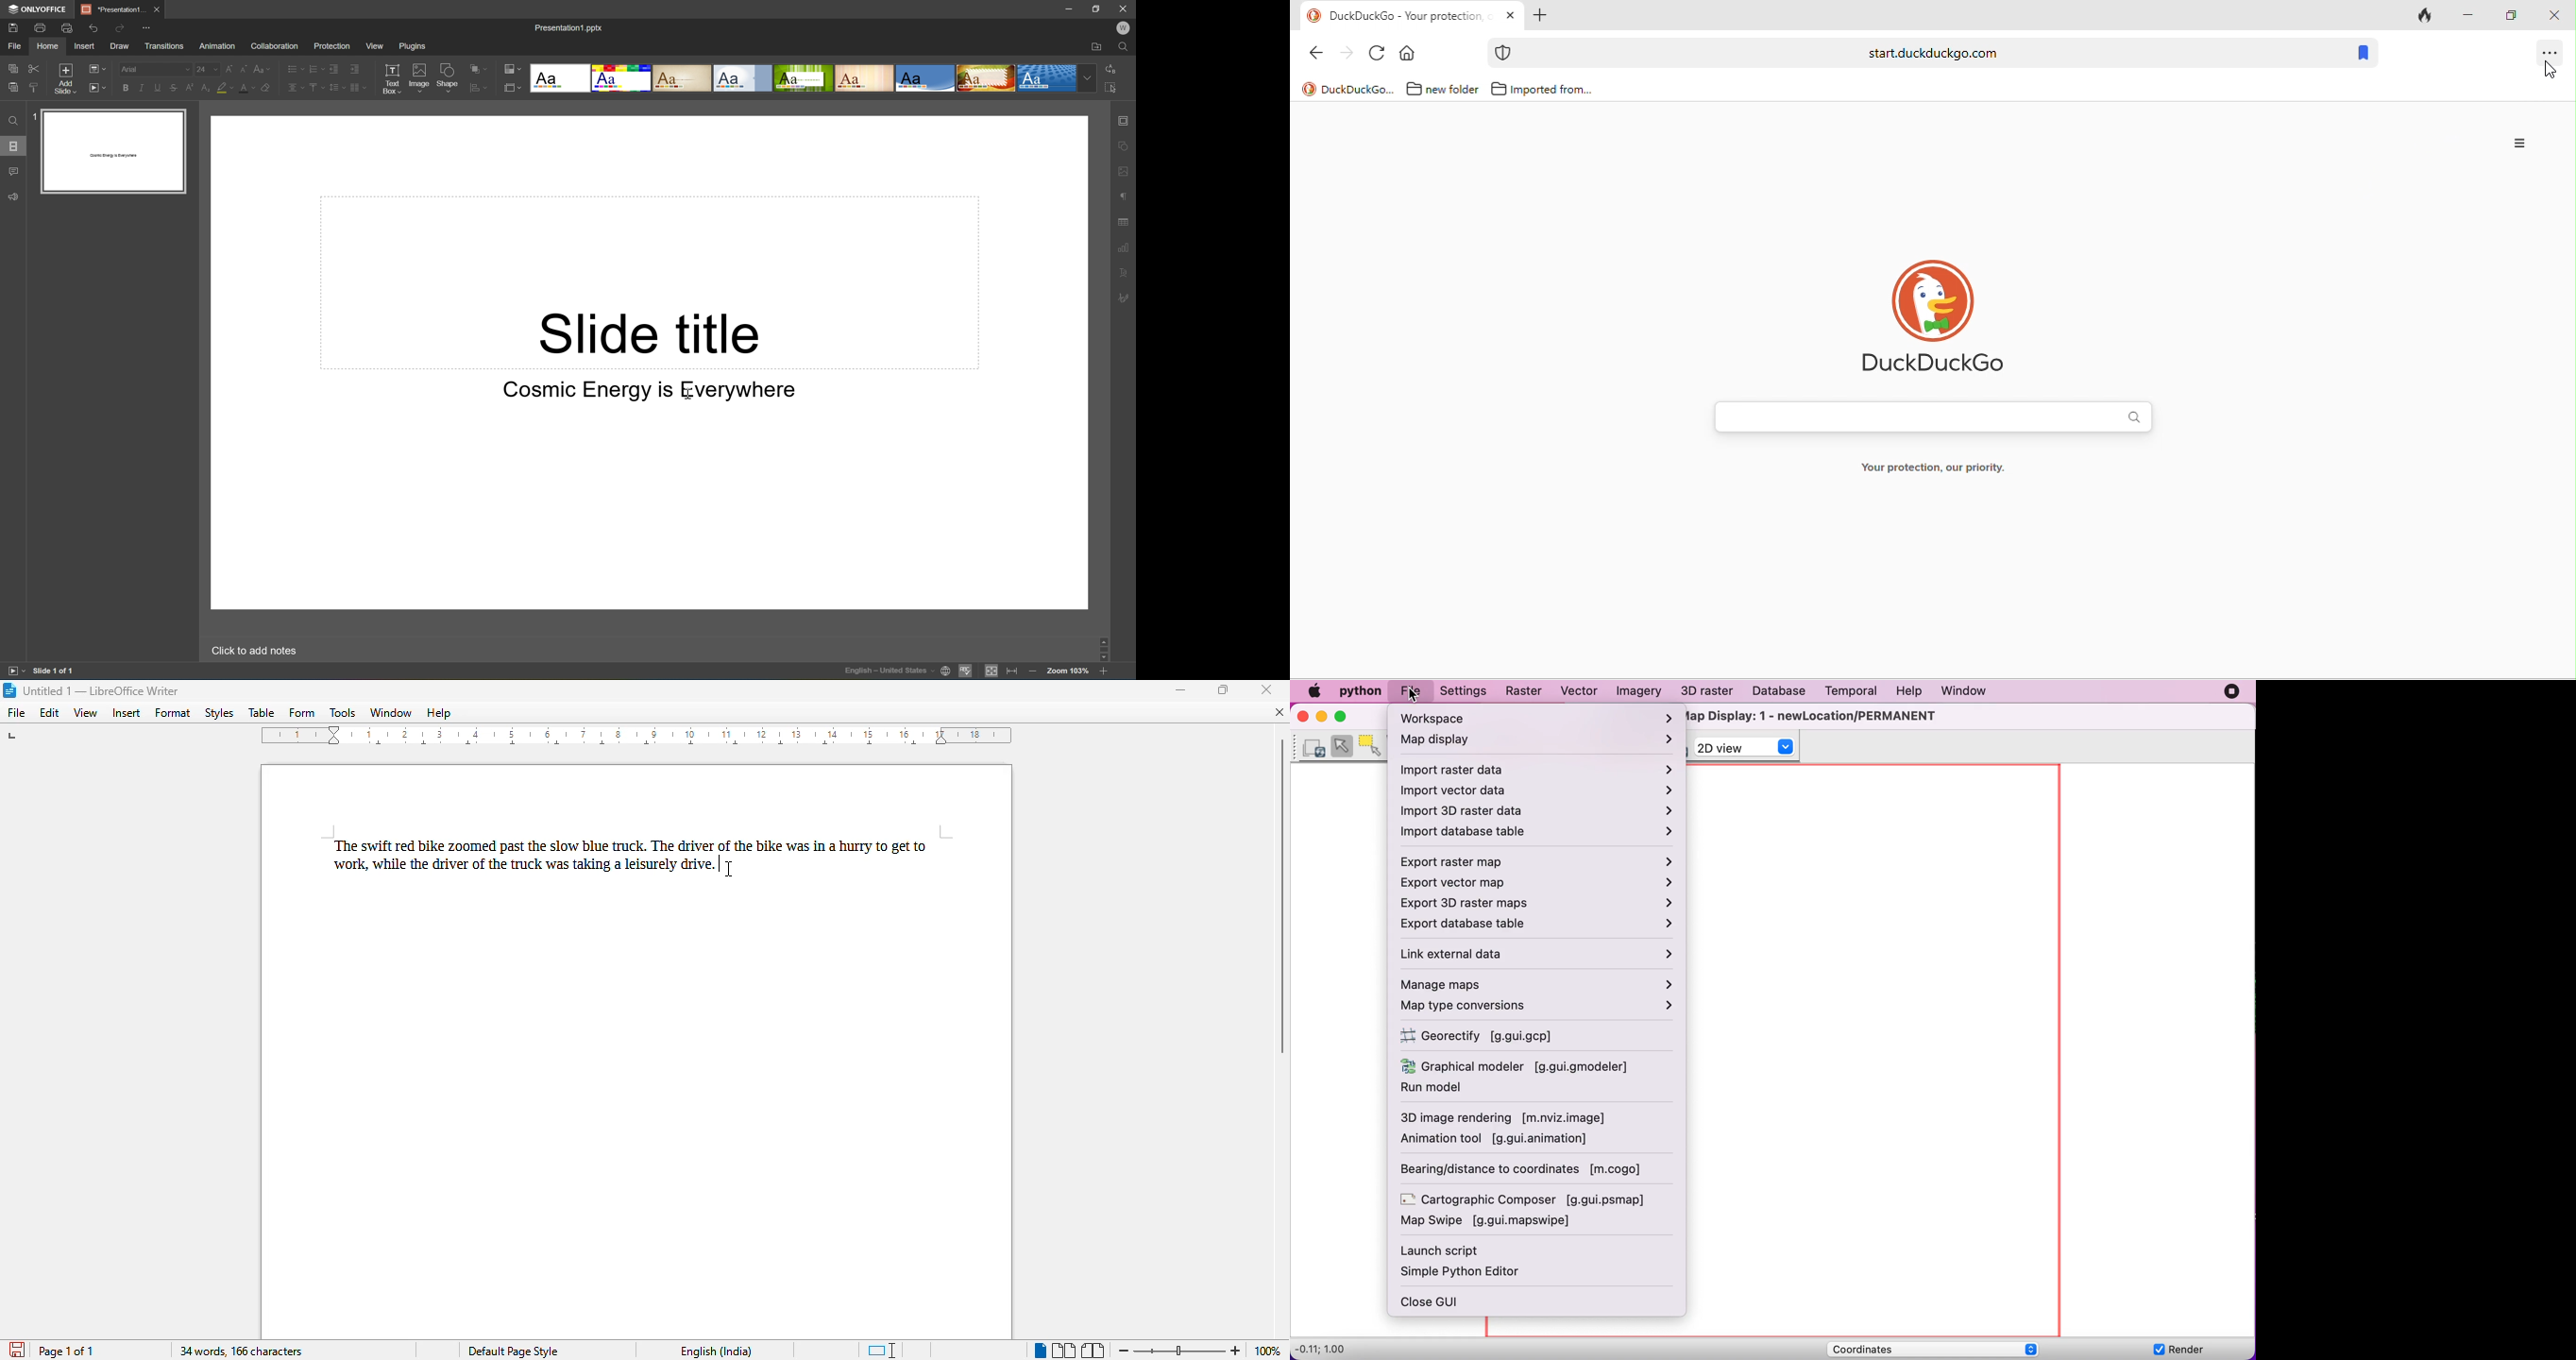 This screenshot has width=2576, height=1372. Describe the element at coordinates (570, 27) in the screenshot. I see `Presentation1.pptx` at that location.